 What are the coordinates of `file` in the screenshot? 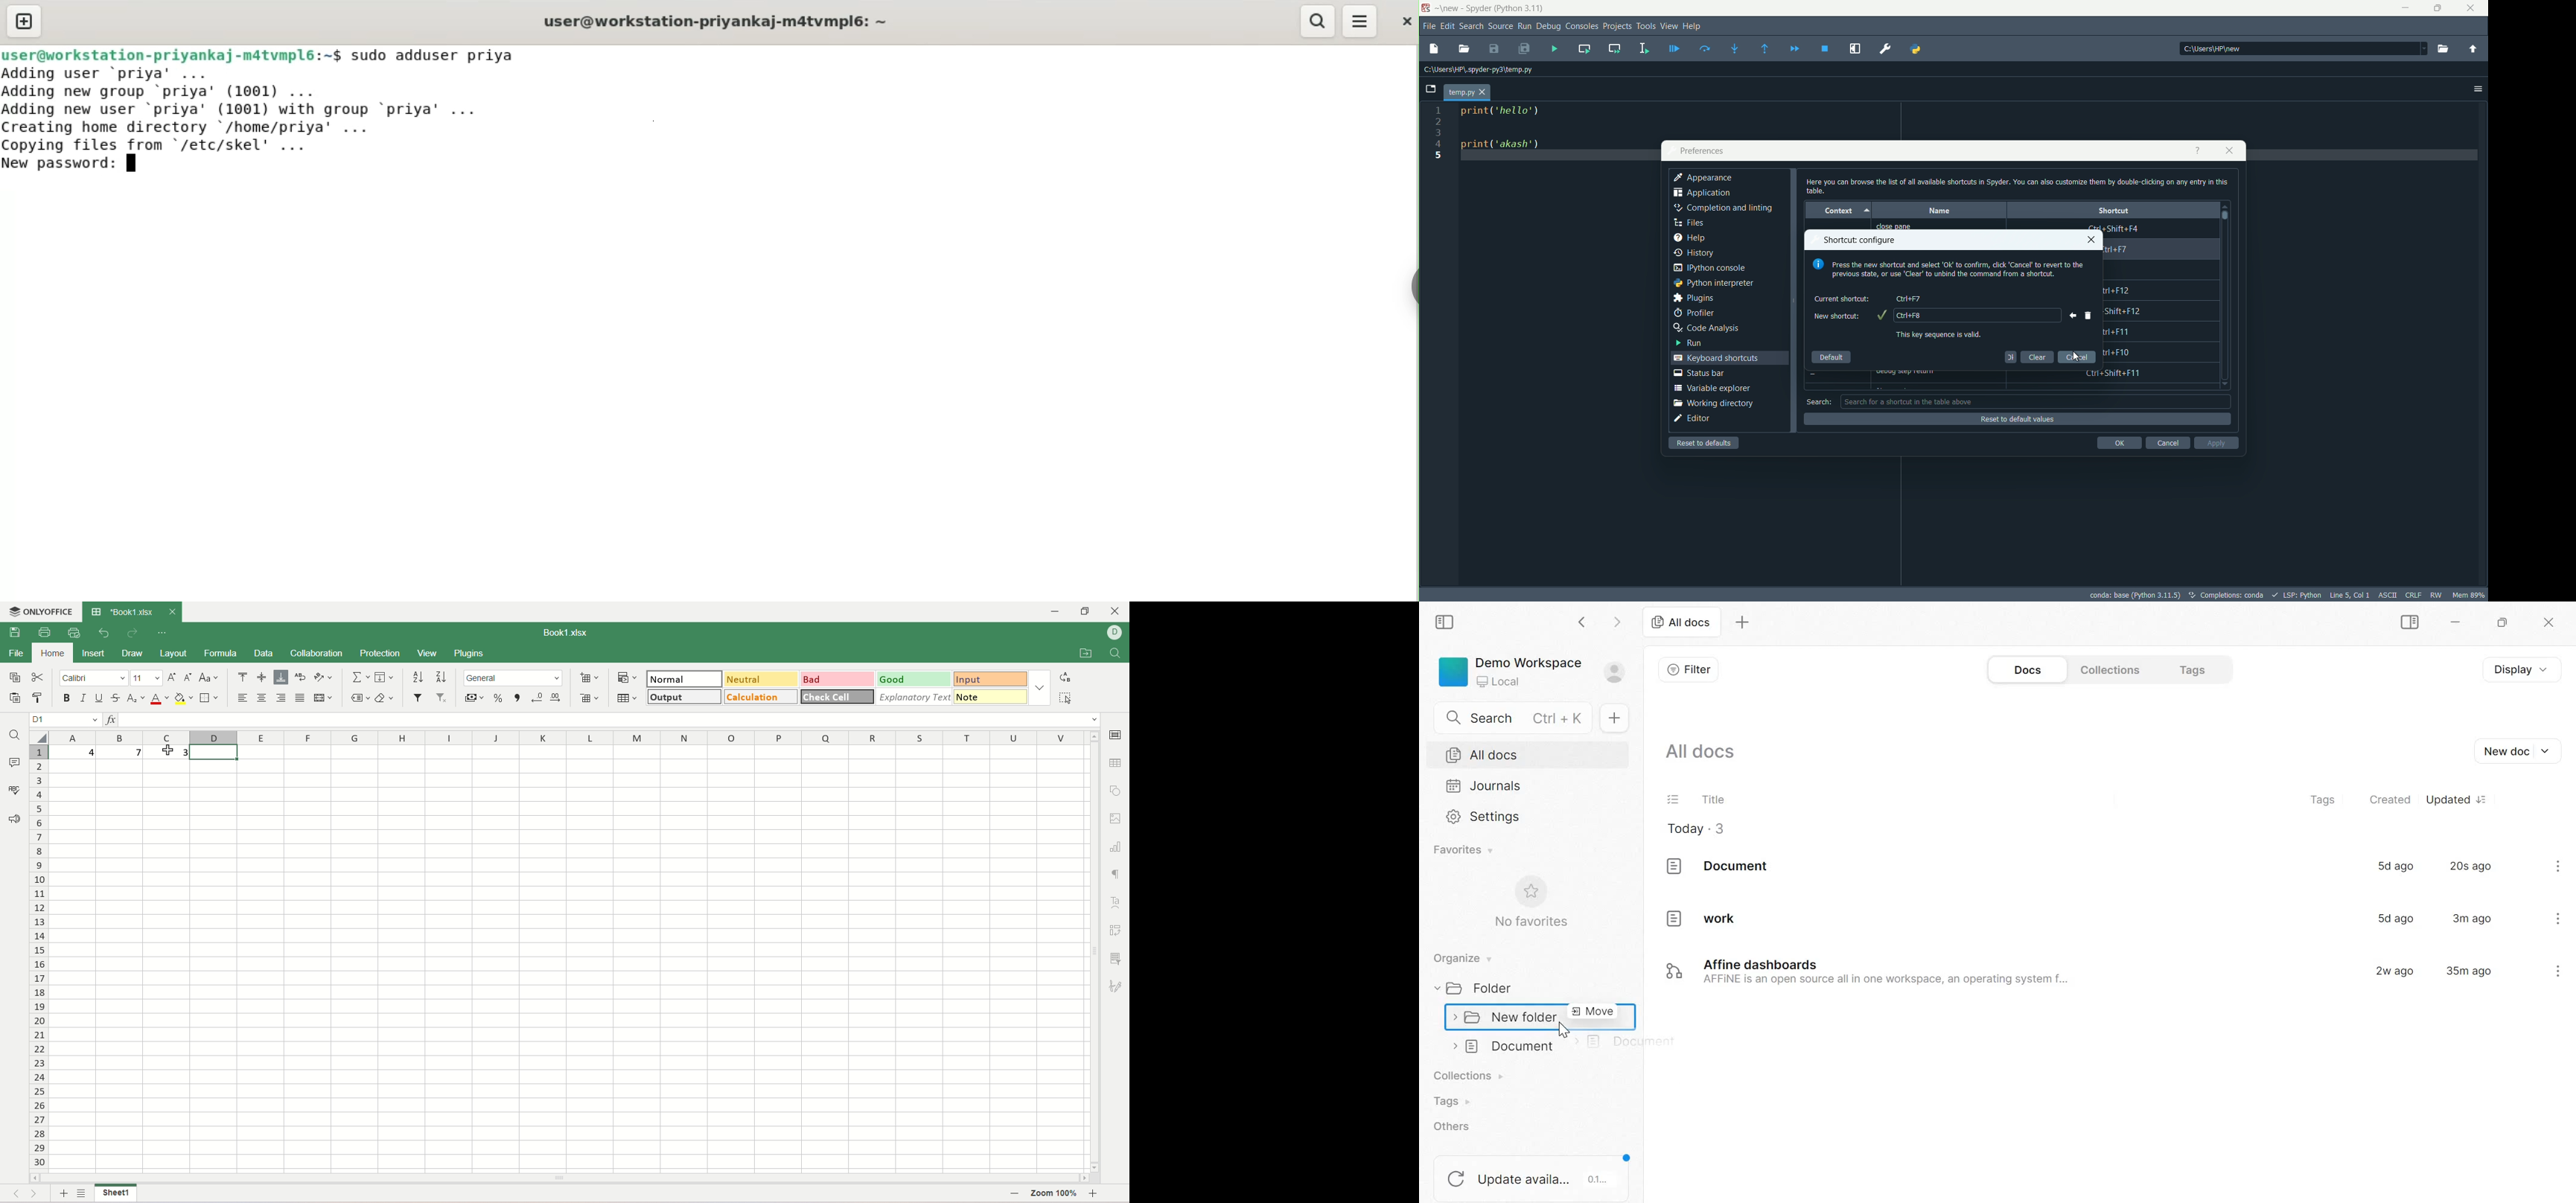 It's located at (15, 653).